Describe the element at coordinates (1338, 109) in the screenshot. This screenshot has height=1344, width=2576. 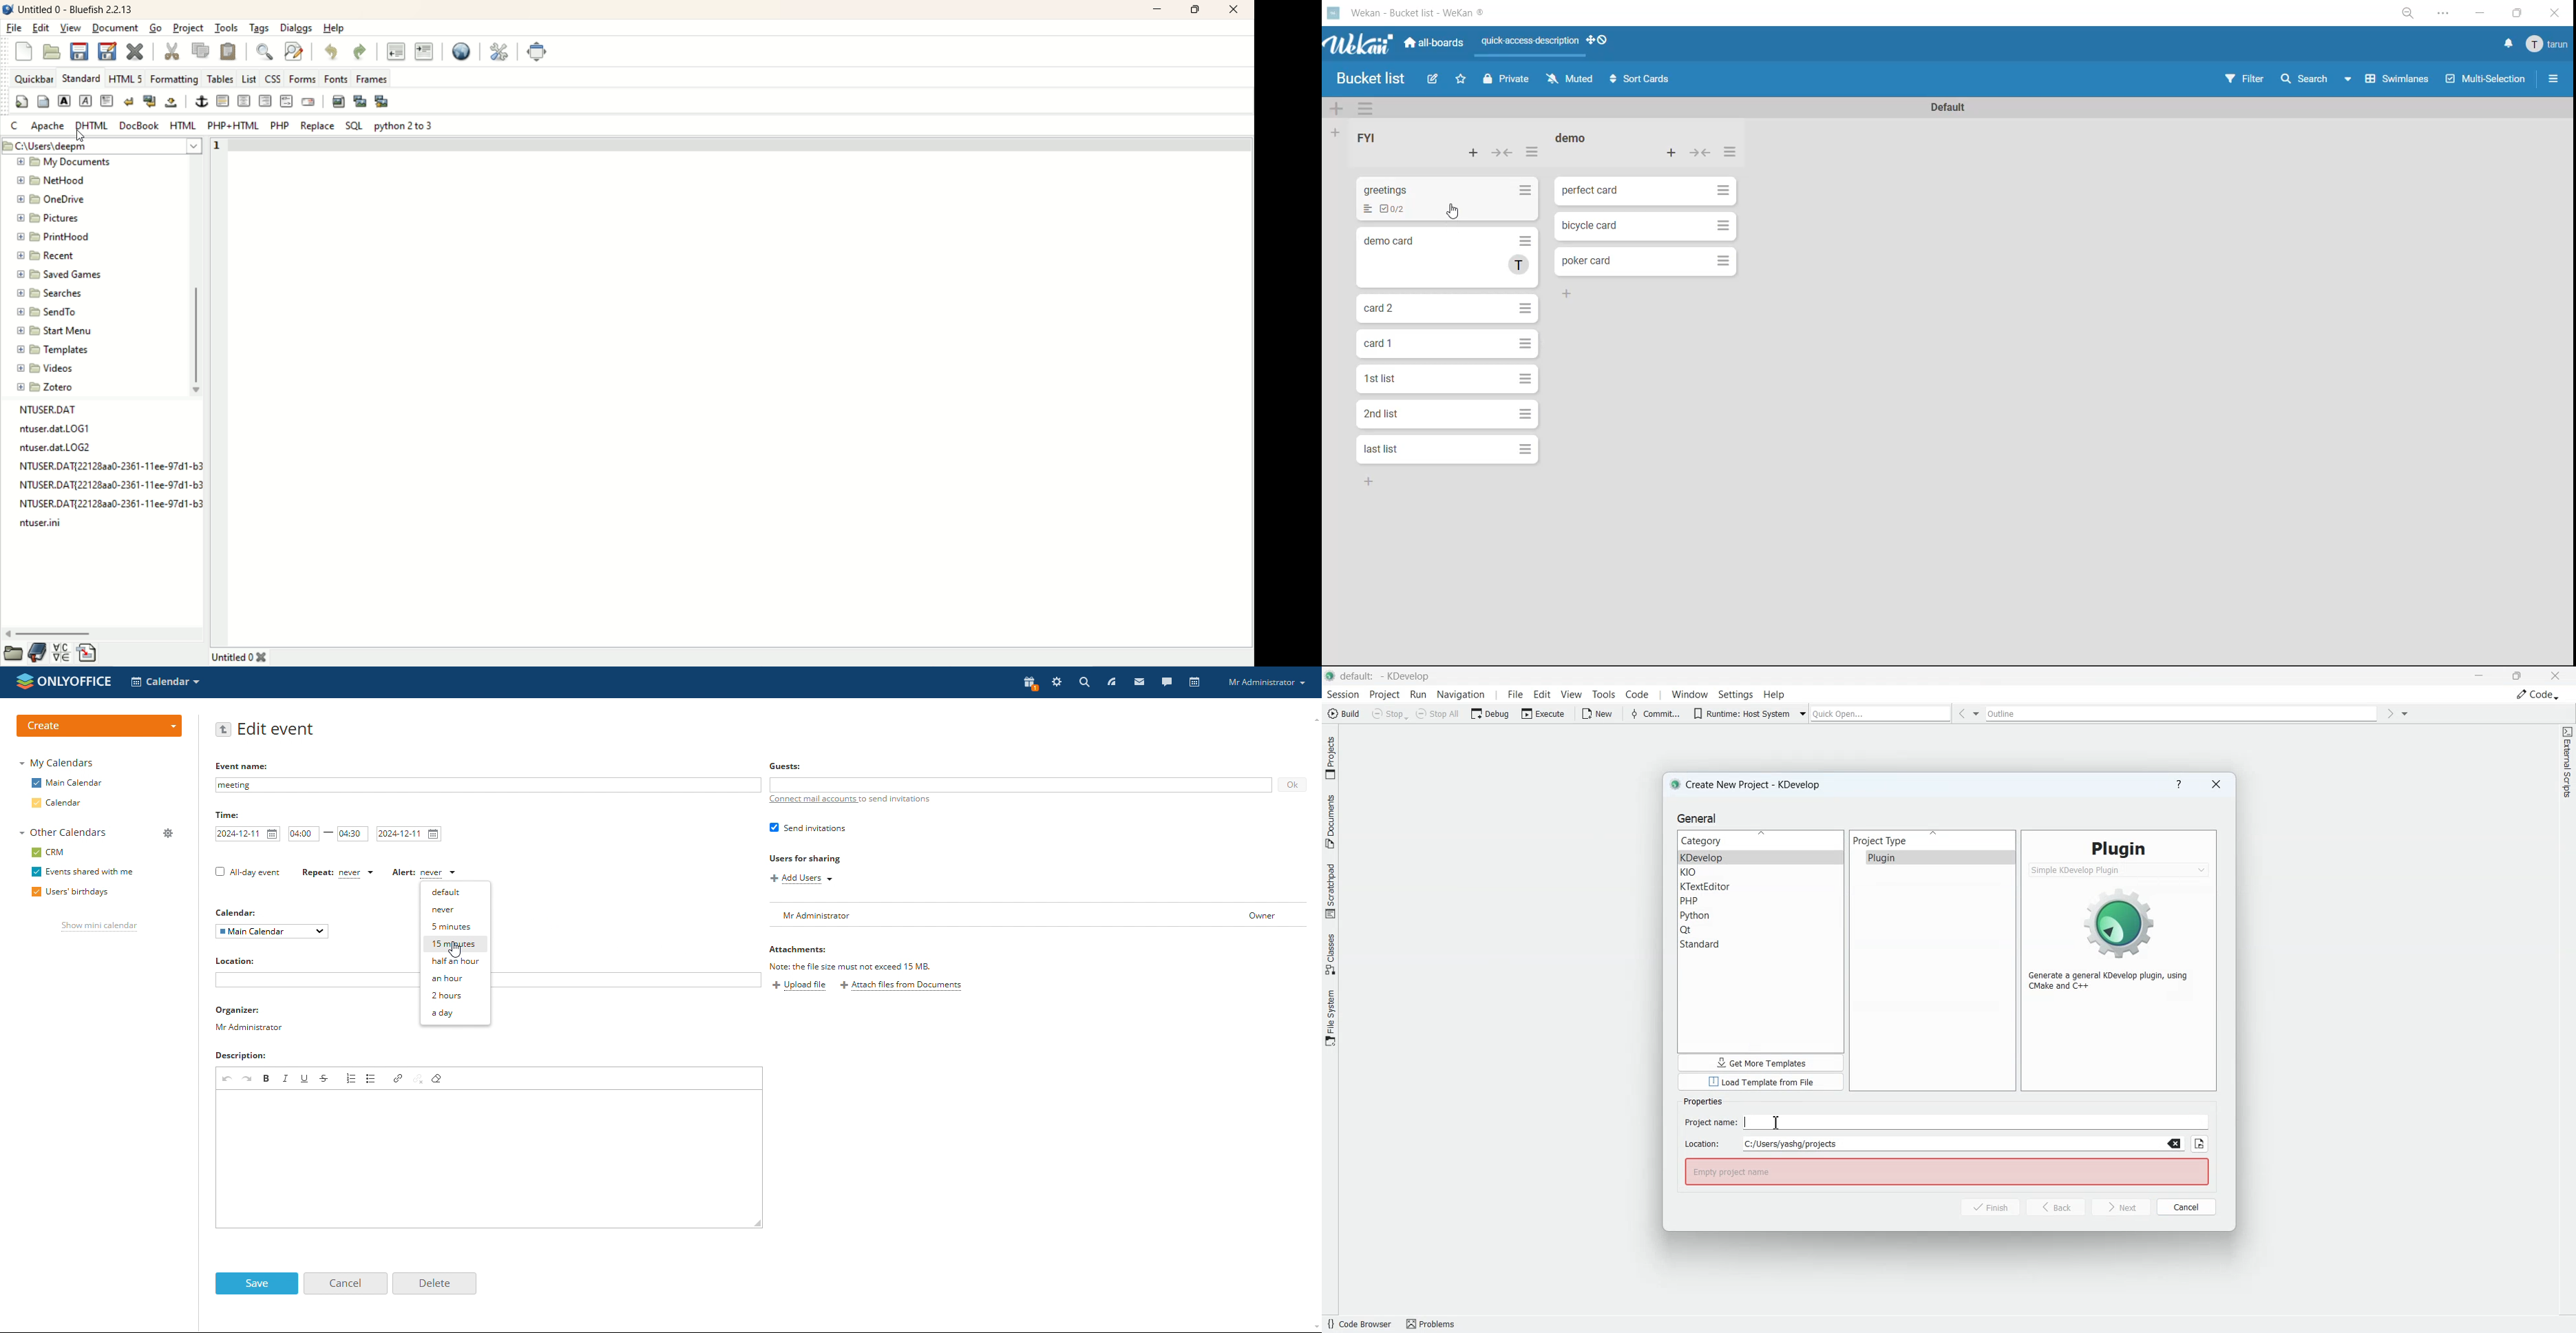
I see `add swimlane` at that location.